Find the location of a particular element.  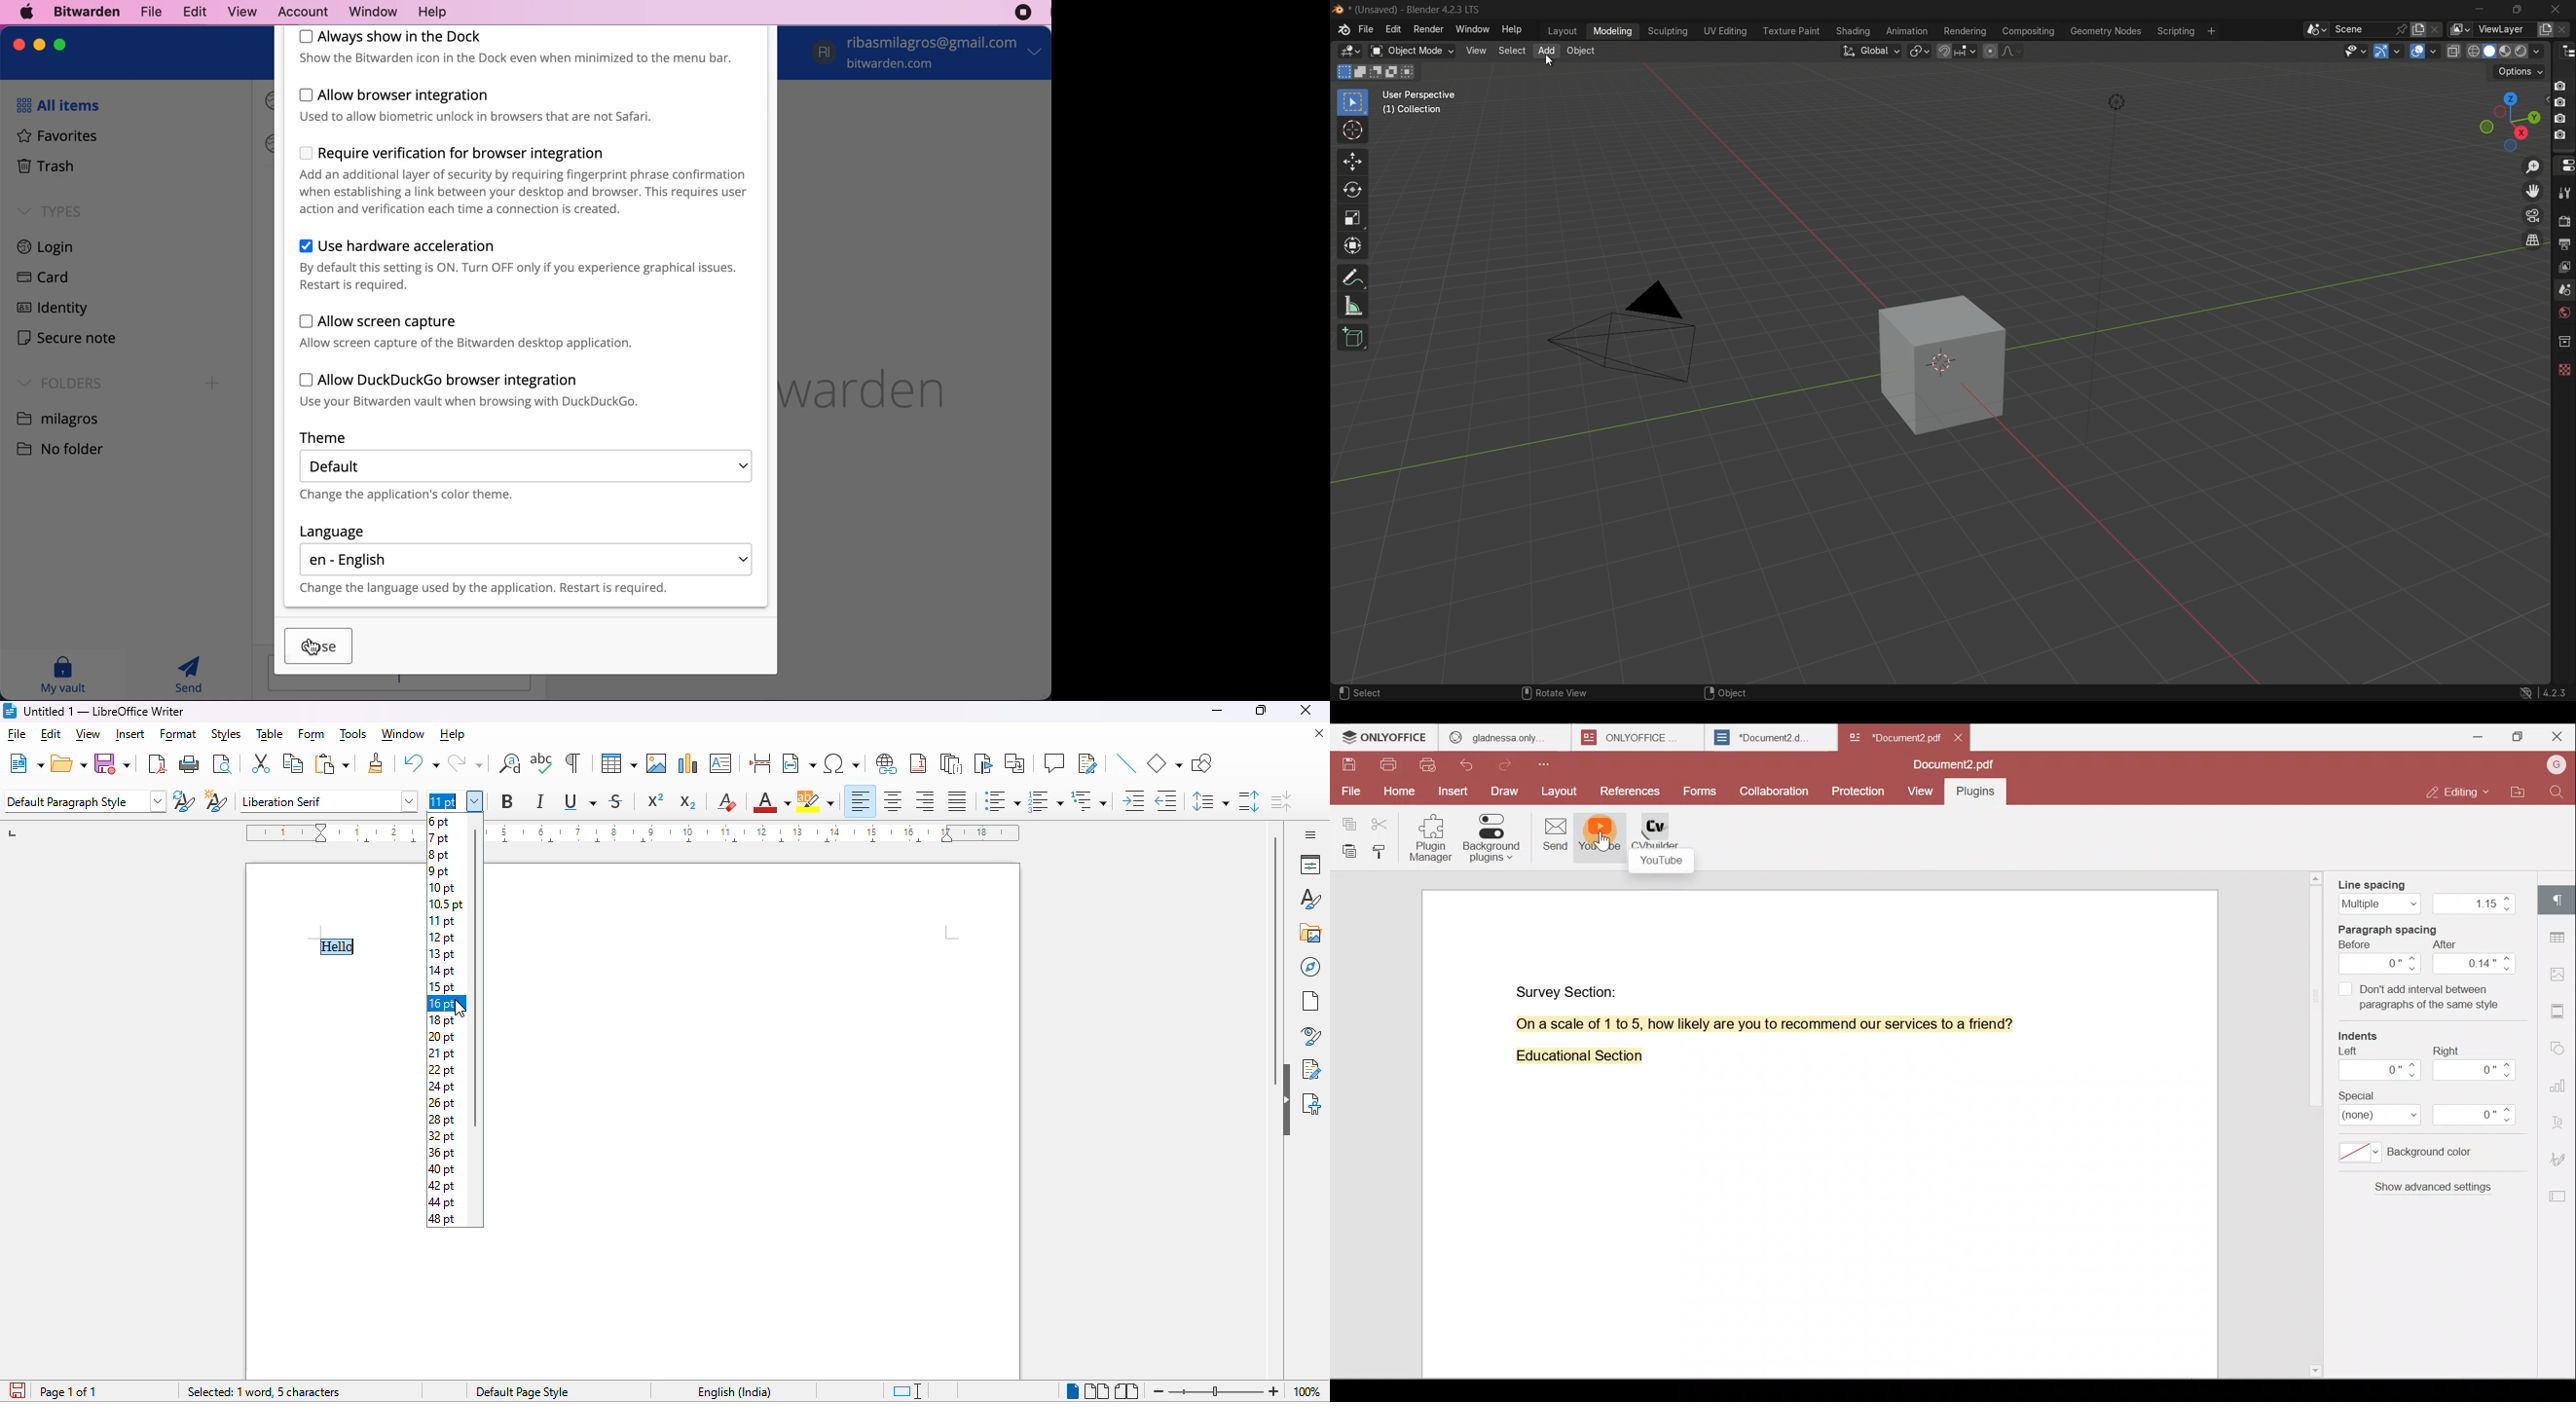

edit is located at coordinates (191, 11).